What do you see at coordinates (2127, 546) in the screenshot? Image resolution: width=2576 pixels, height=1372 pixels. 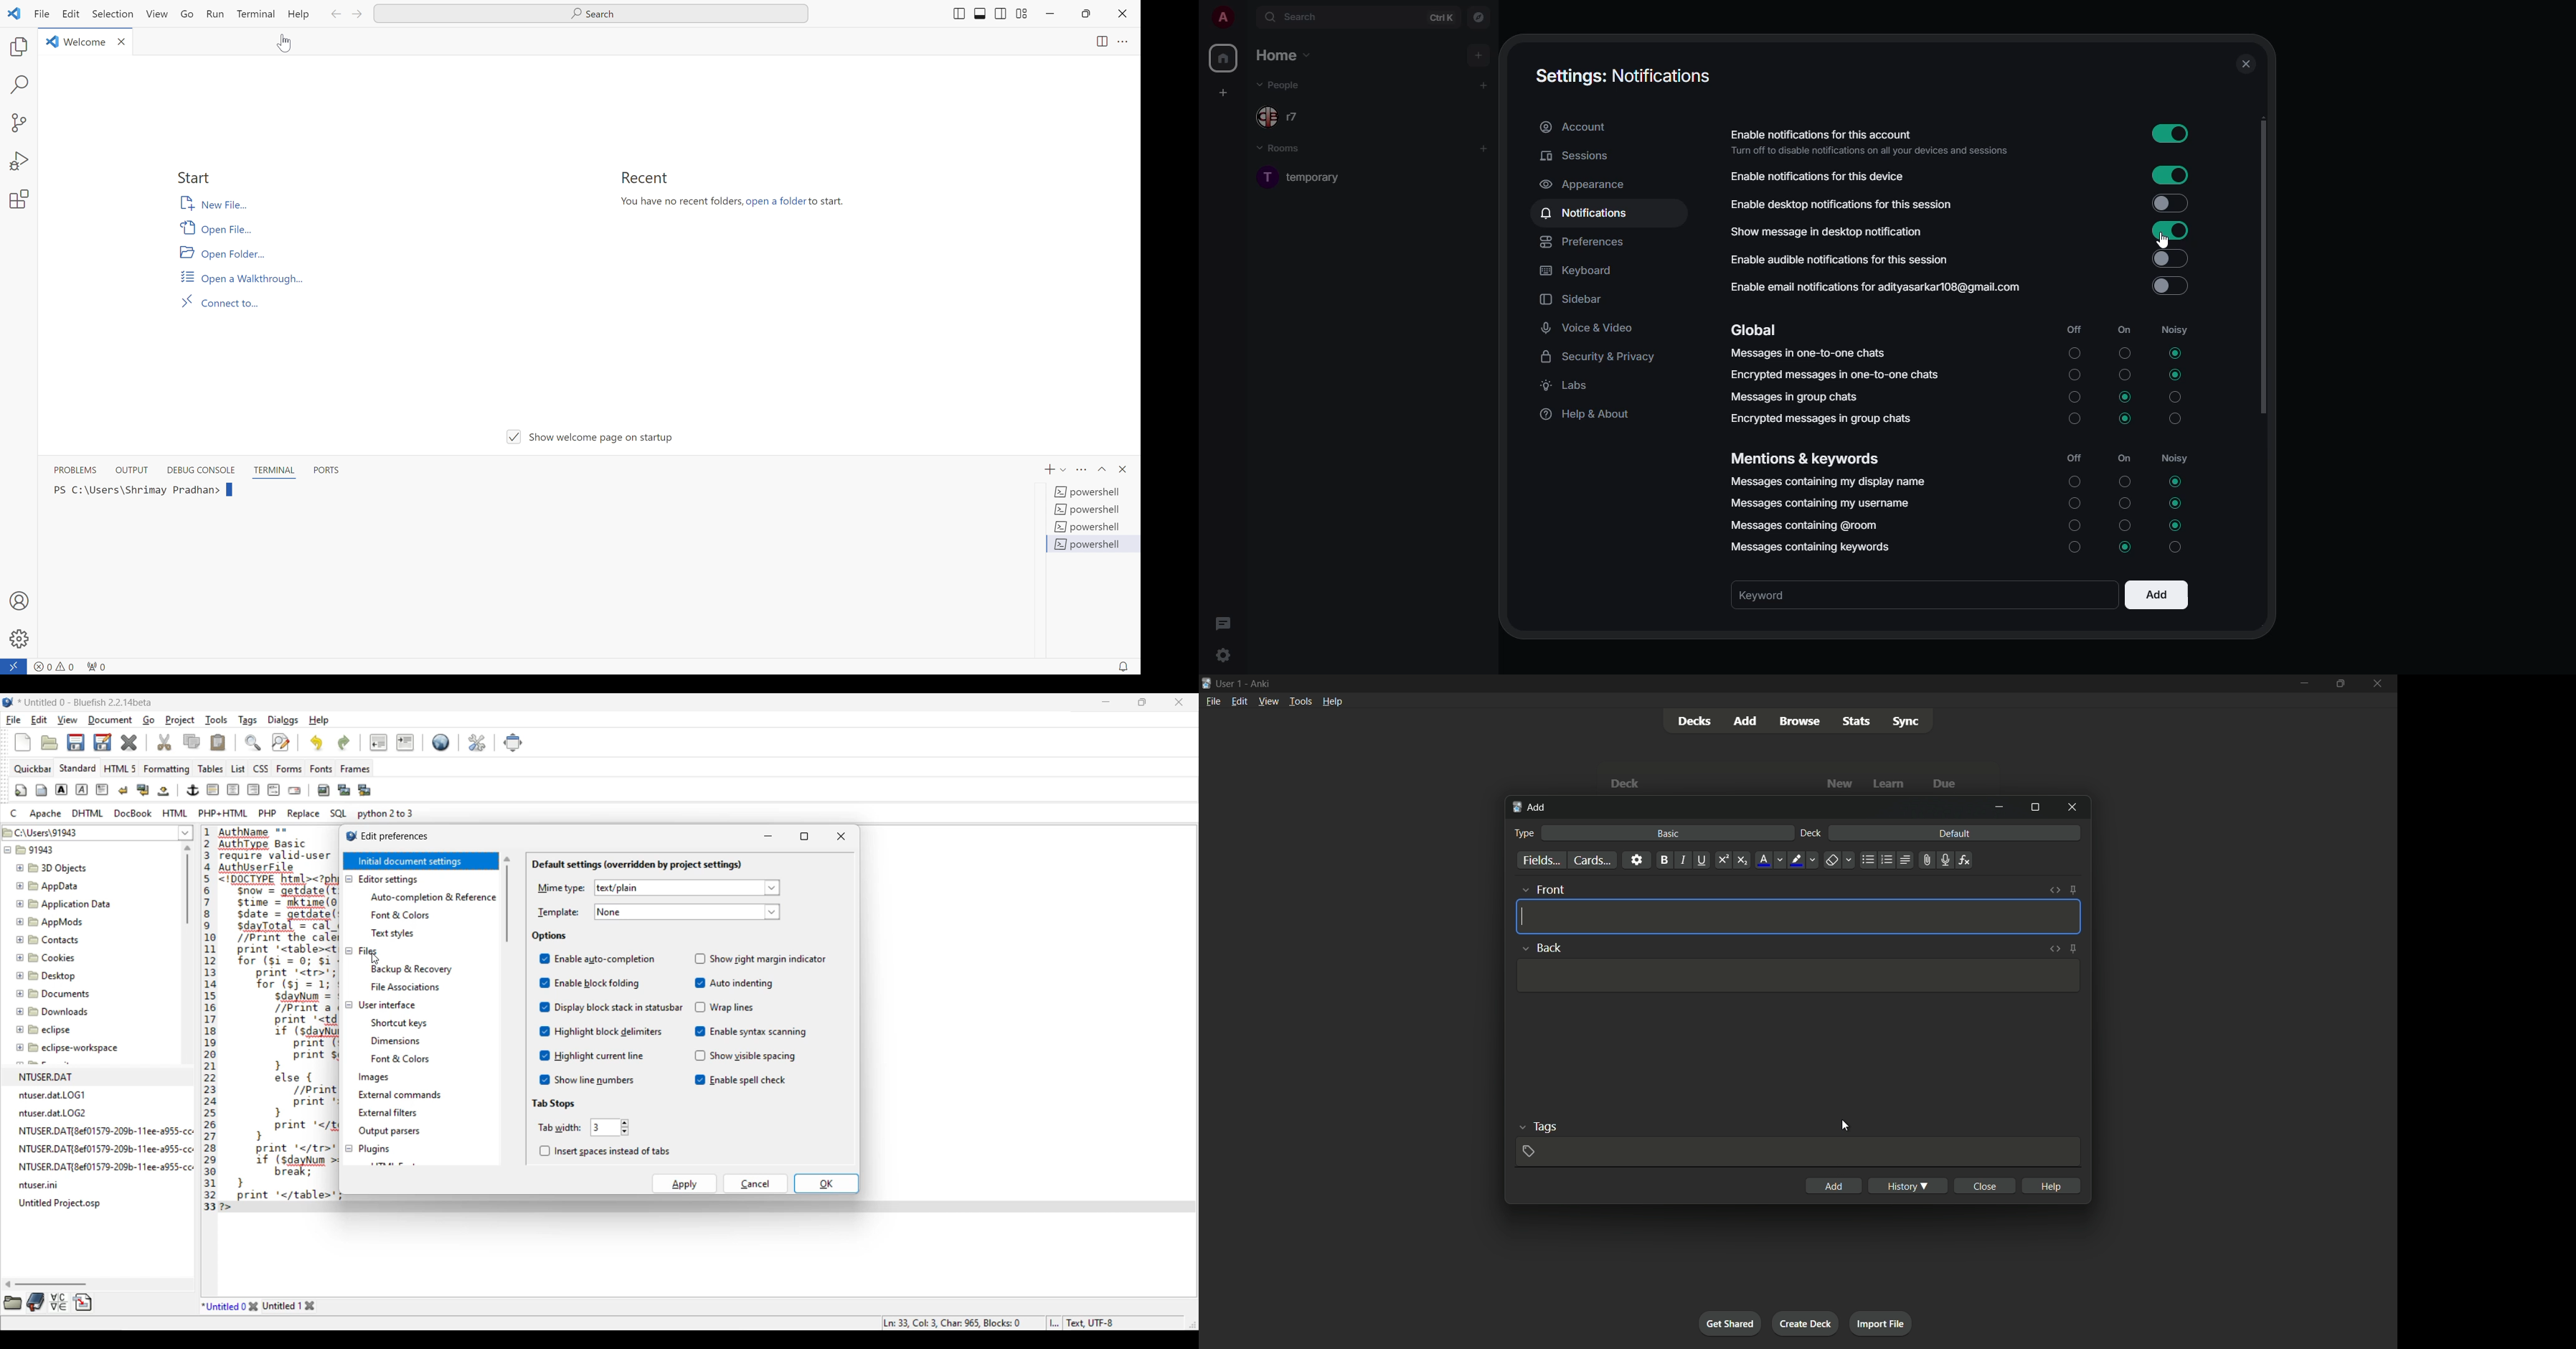 I see `selected` at bounding box center [2127, 546].